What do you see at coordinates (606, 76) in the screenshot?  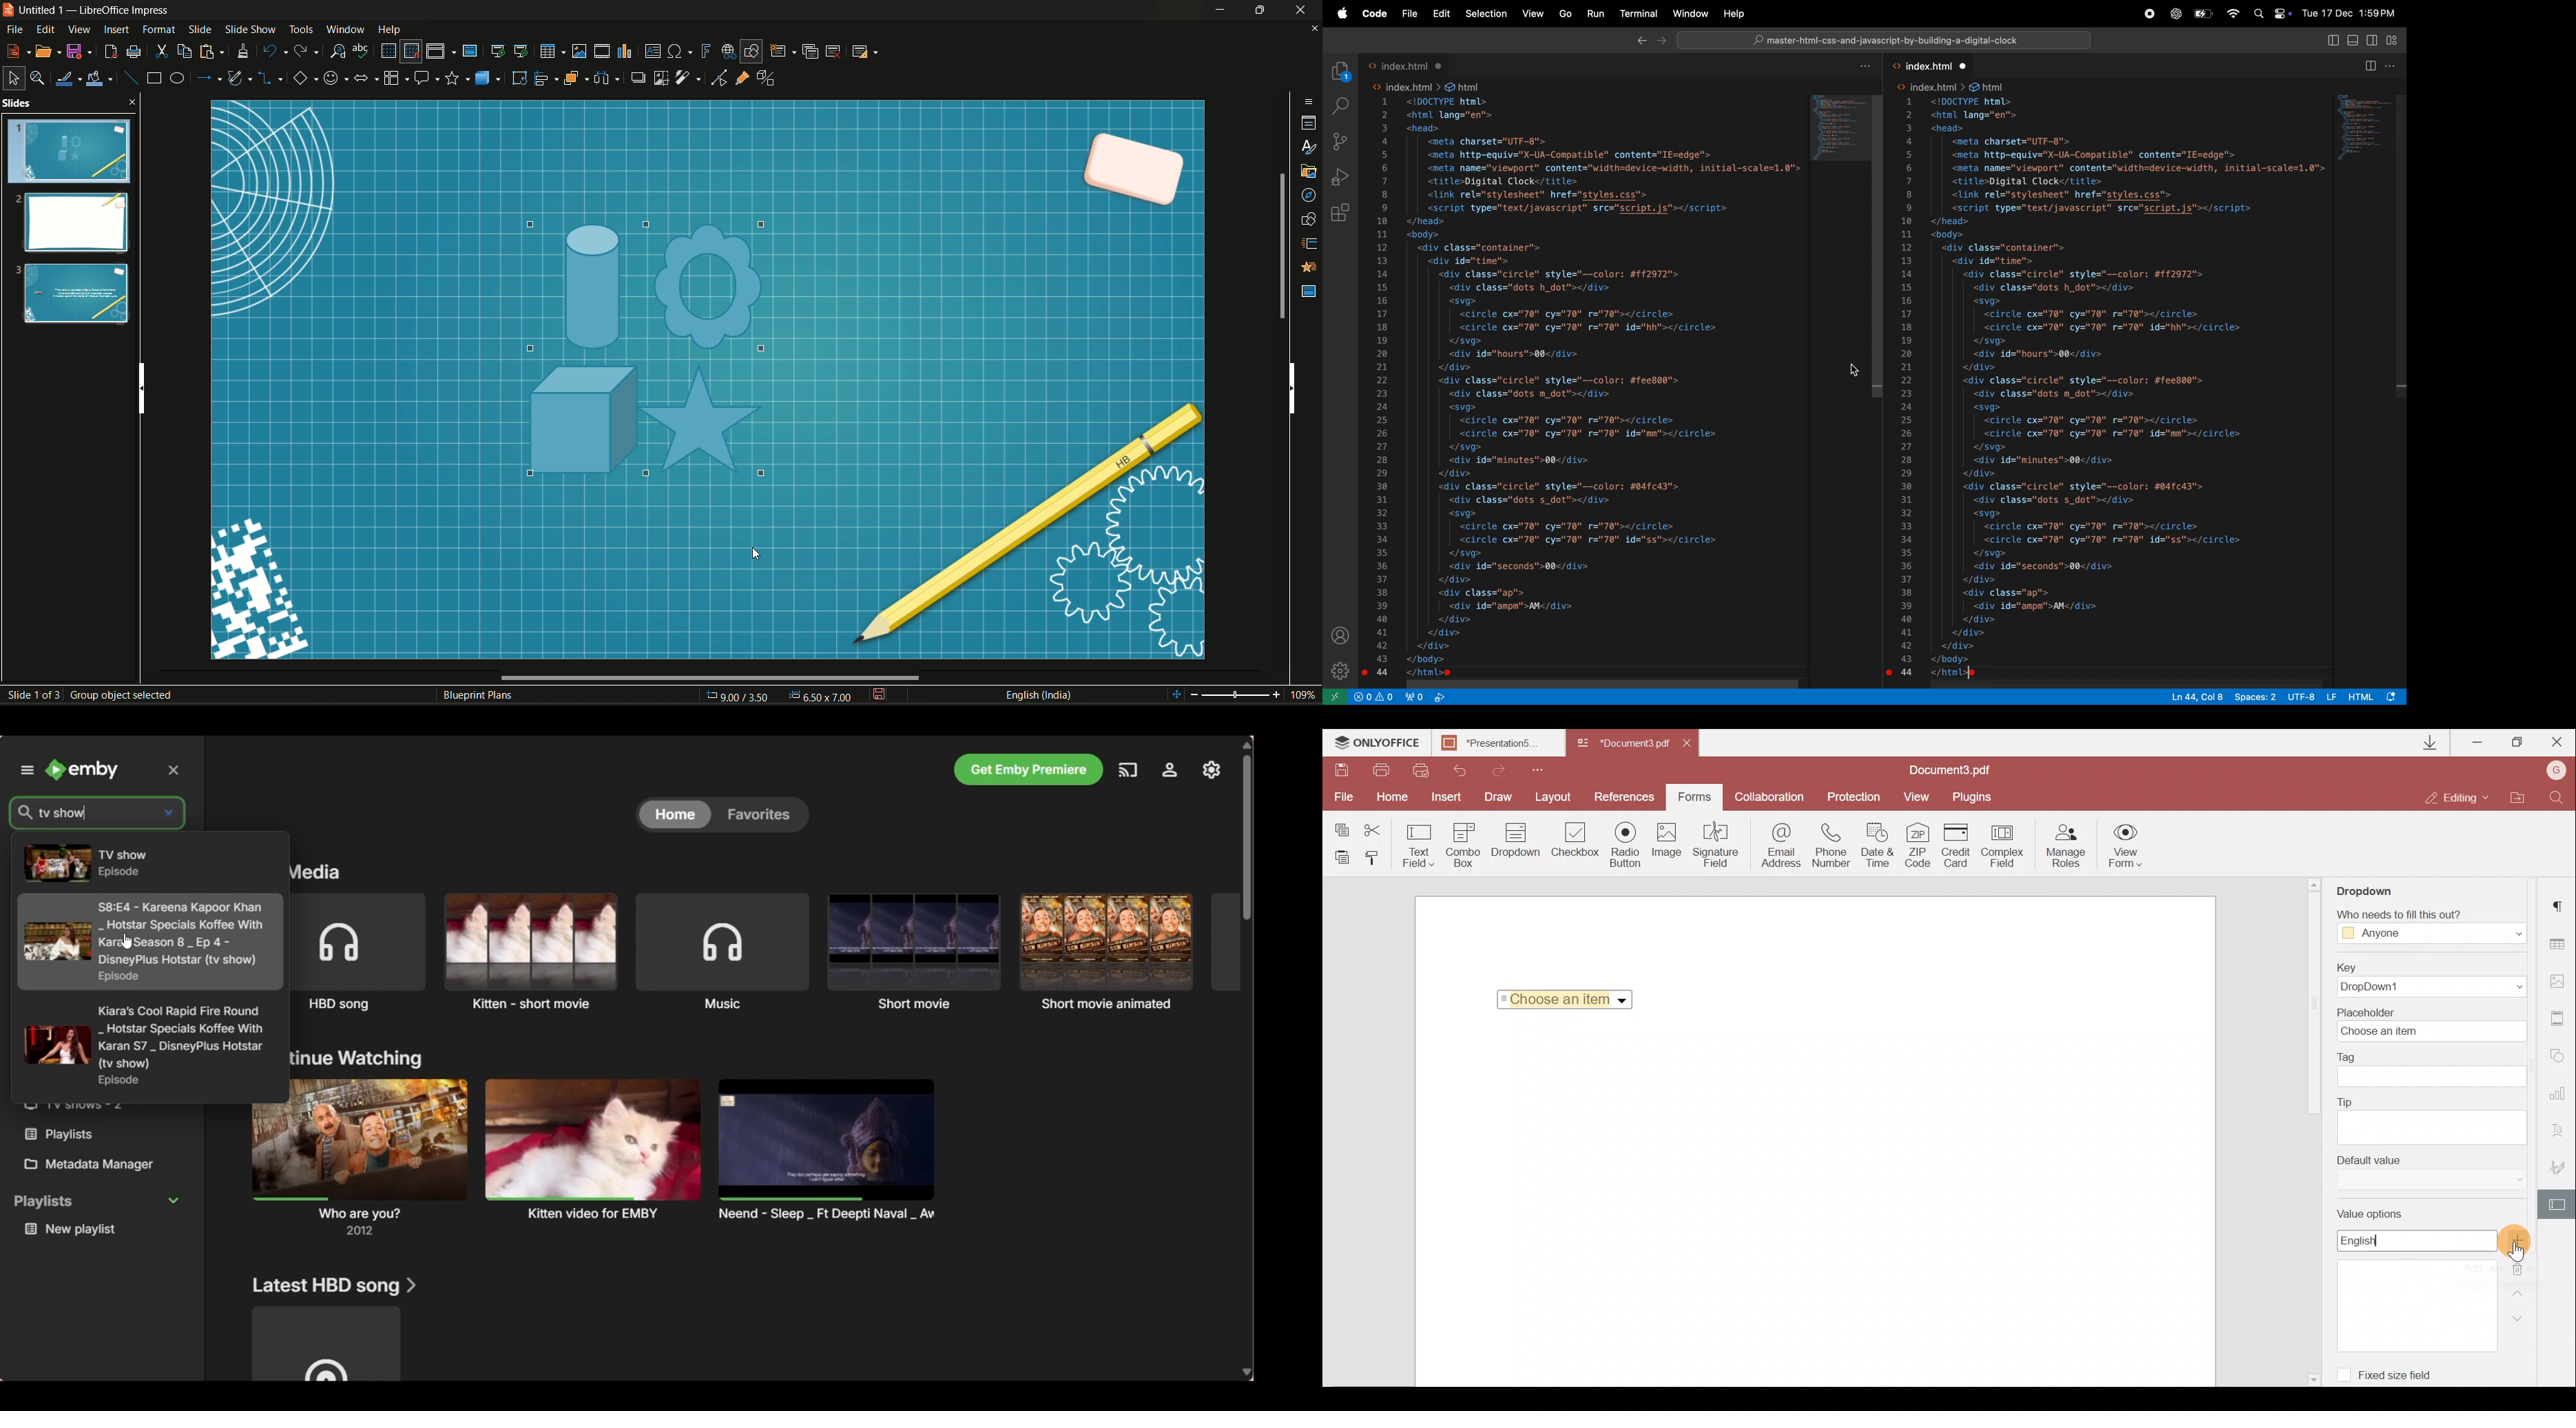 I see `select image` at bounding box center [606, 76].